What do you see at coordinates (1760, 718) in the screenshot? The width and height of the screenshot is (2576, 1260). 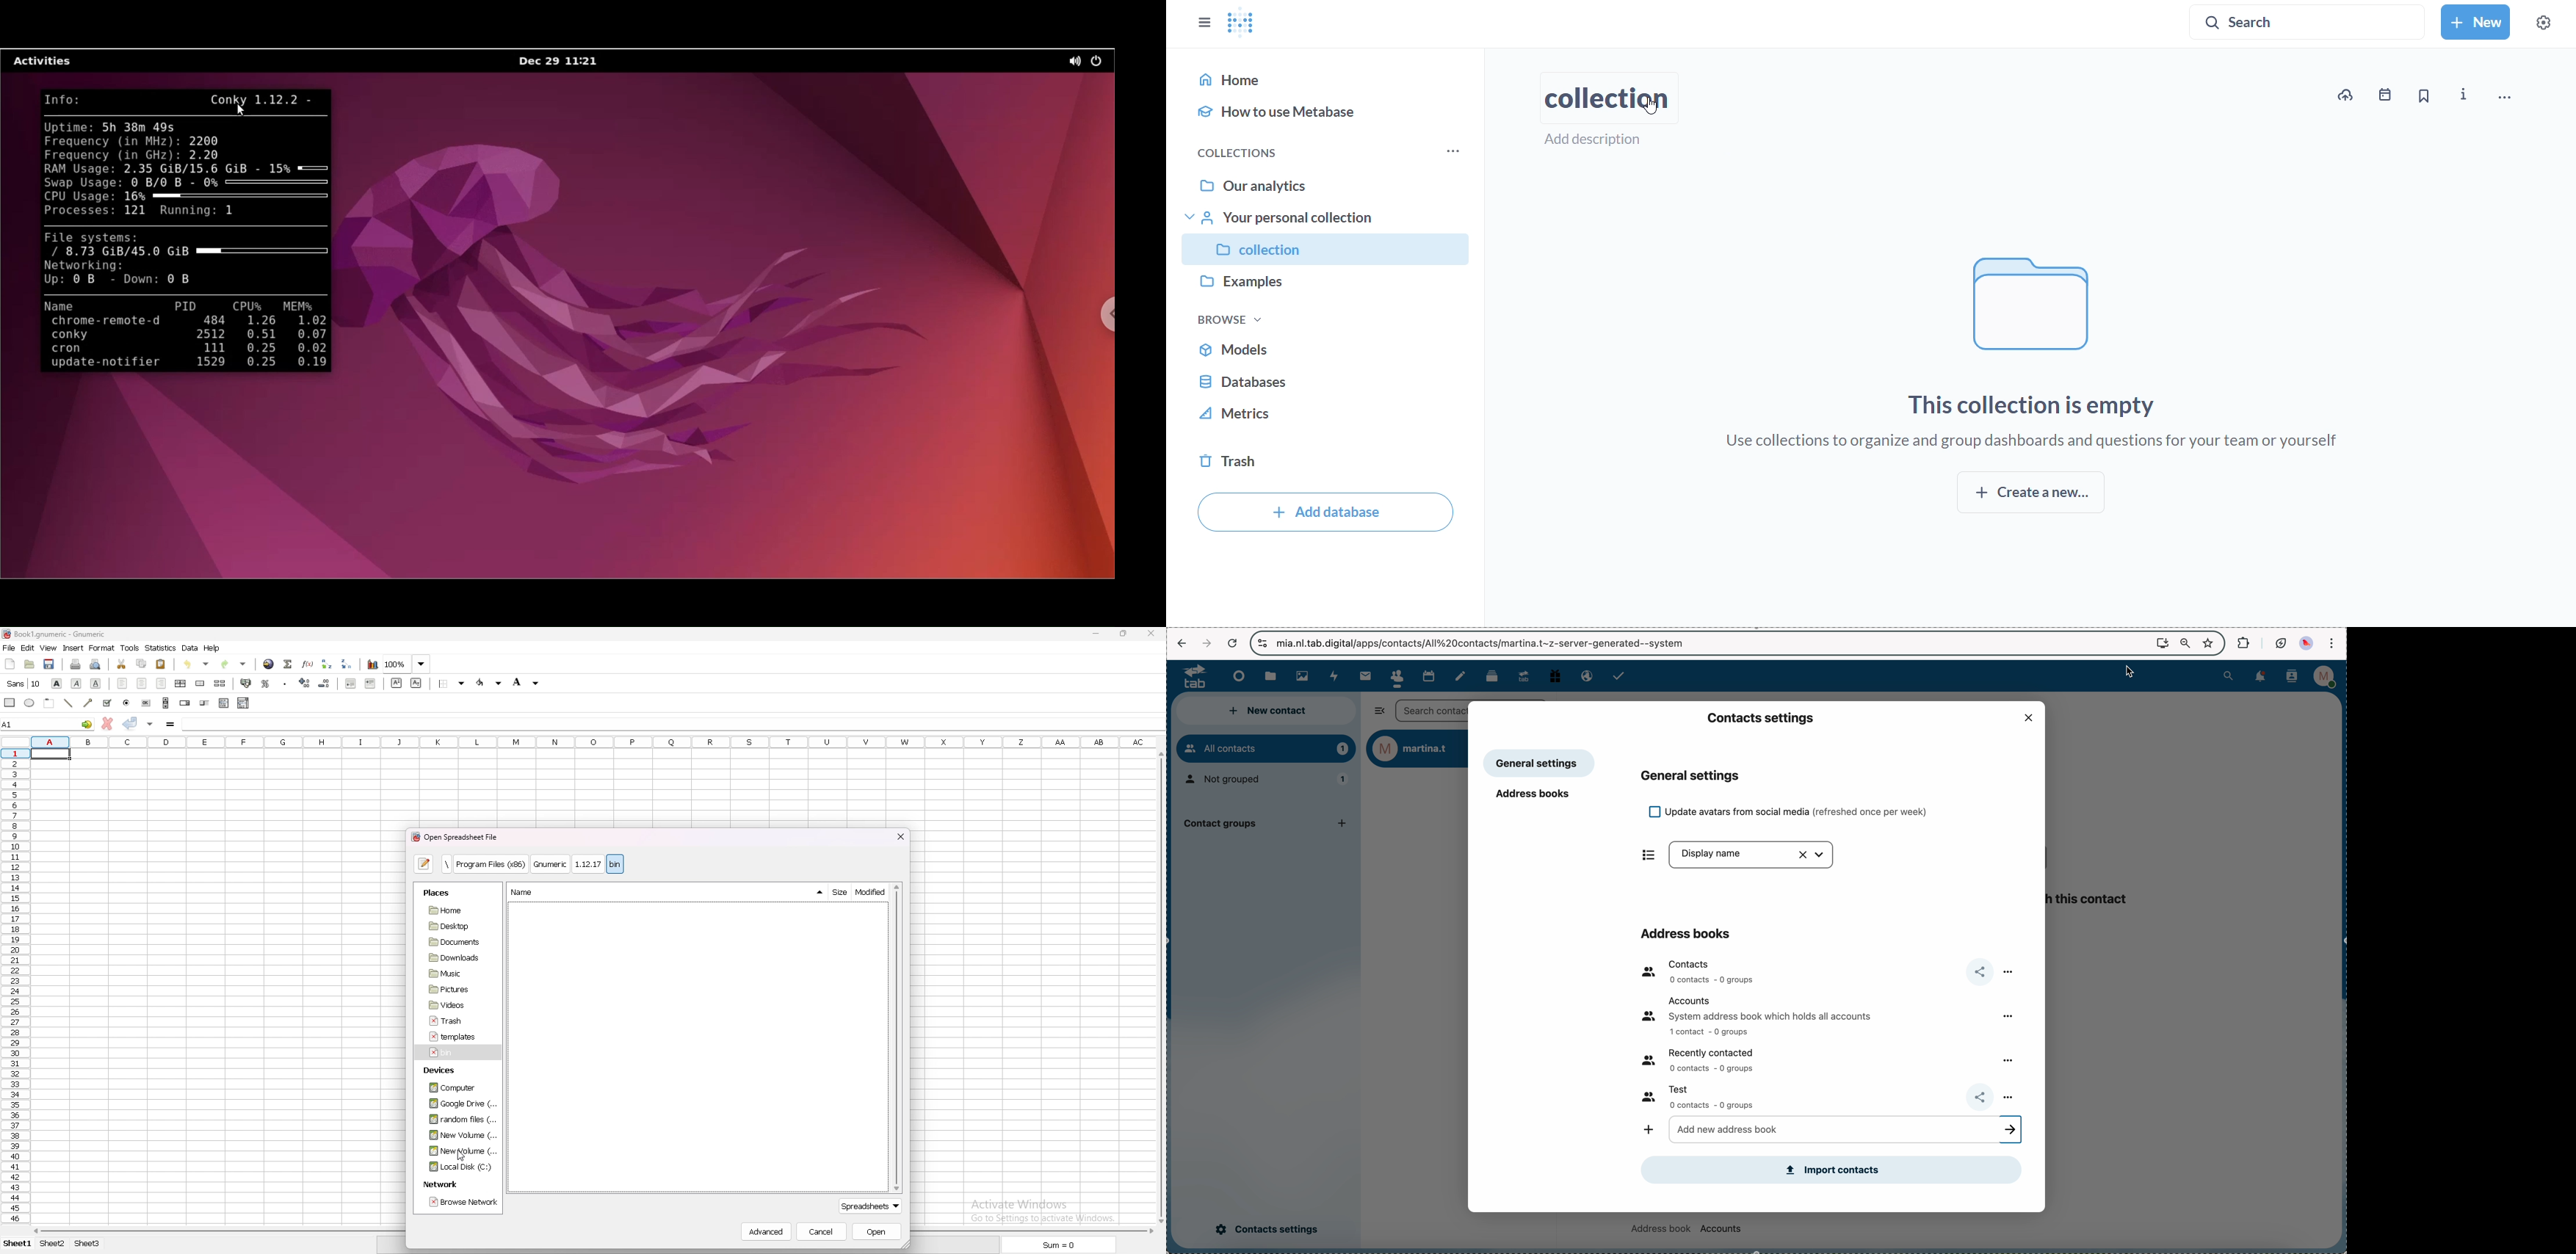 I see `contacts settings` at bounding box center [1760, 718].